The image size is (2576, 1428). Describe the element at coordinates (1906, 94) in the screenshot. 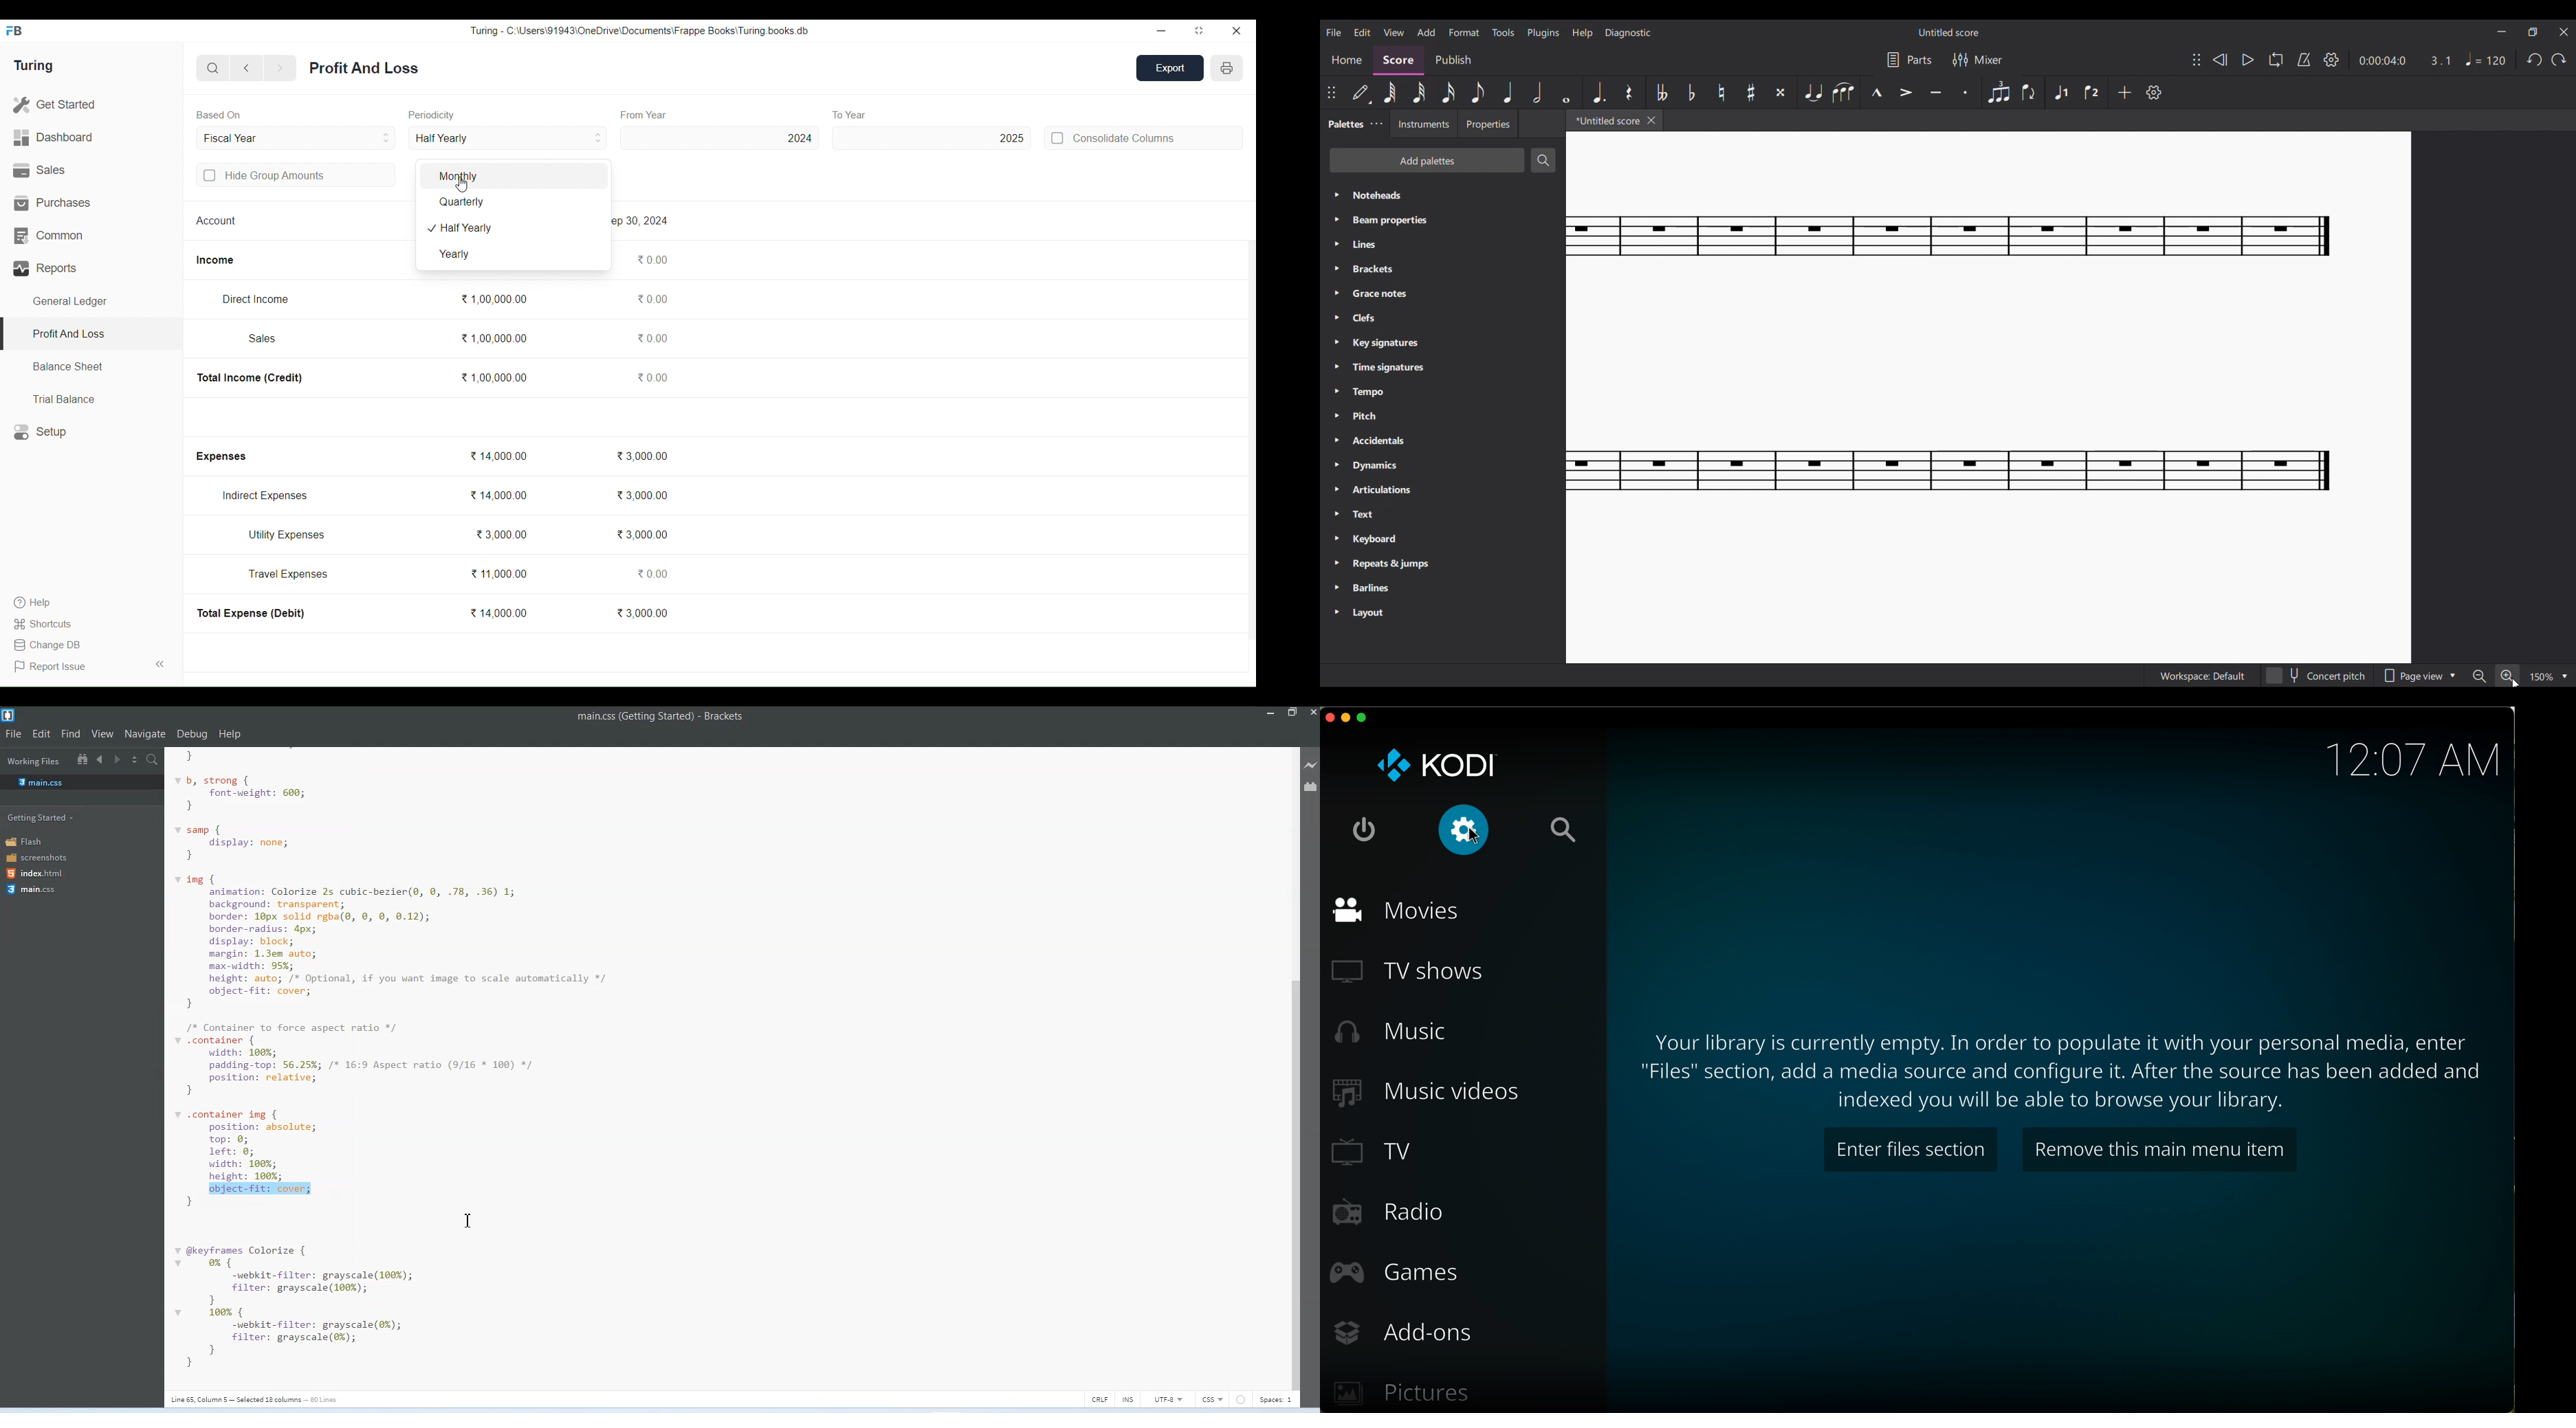

I see `Accent` at that location.